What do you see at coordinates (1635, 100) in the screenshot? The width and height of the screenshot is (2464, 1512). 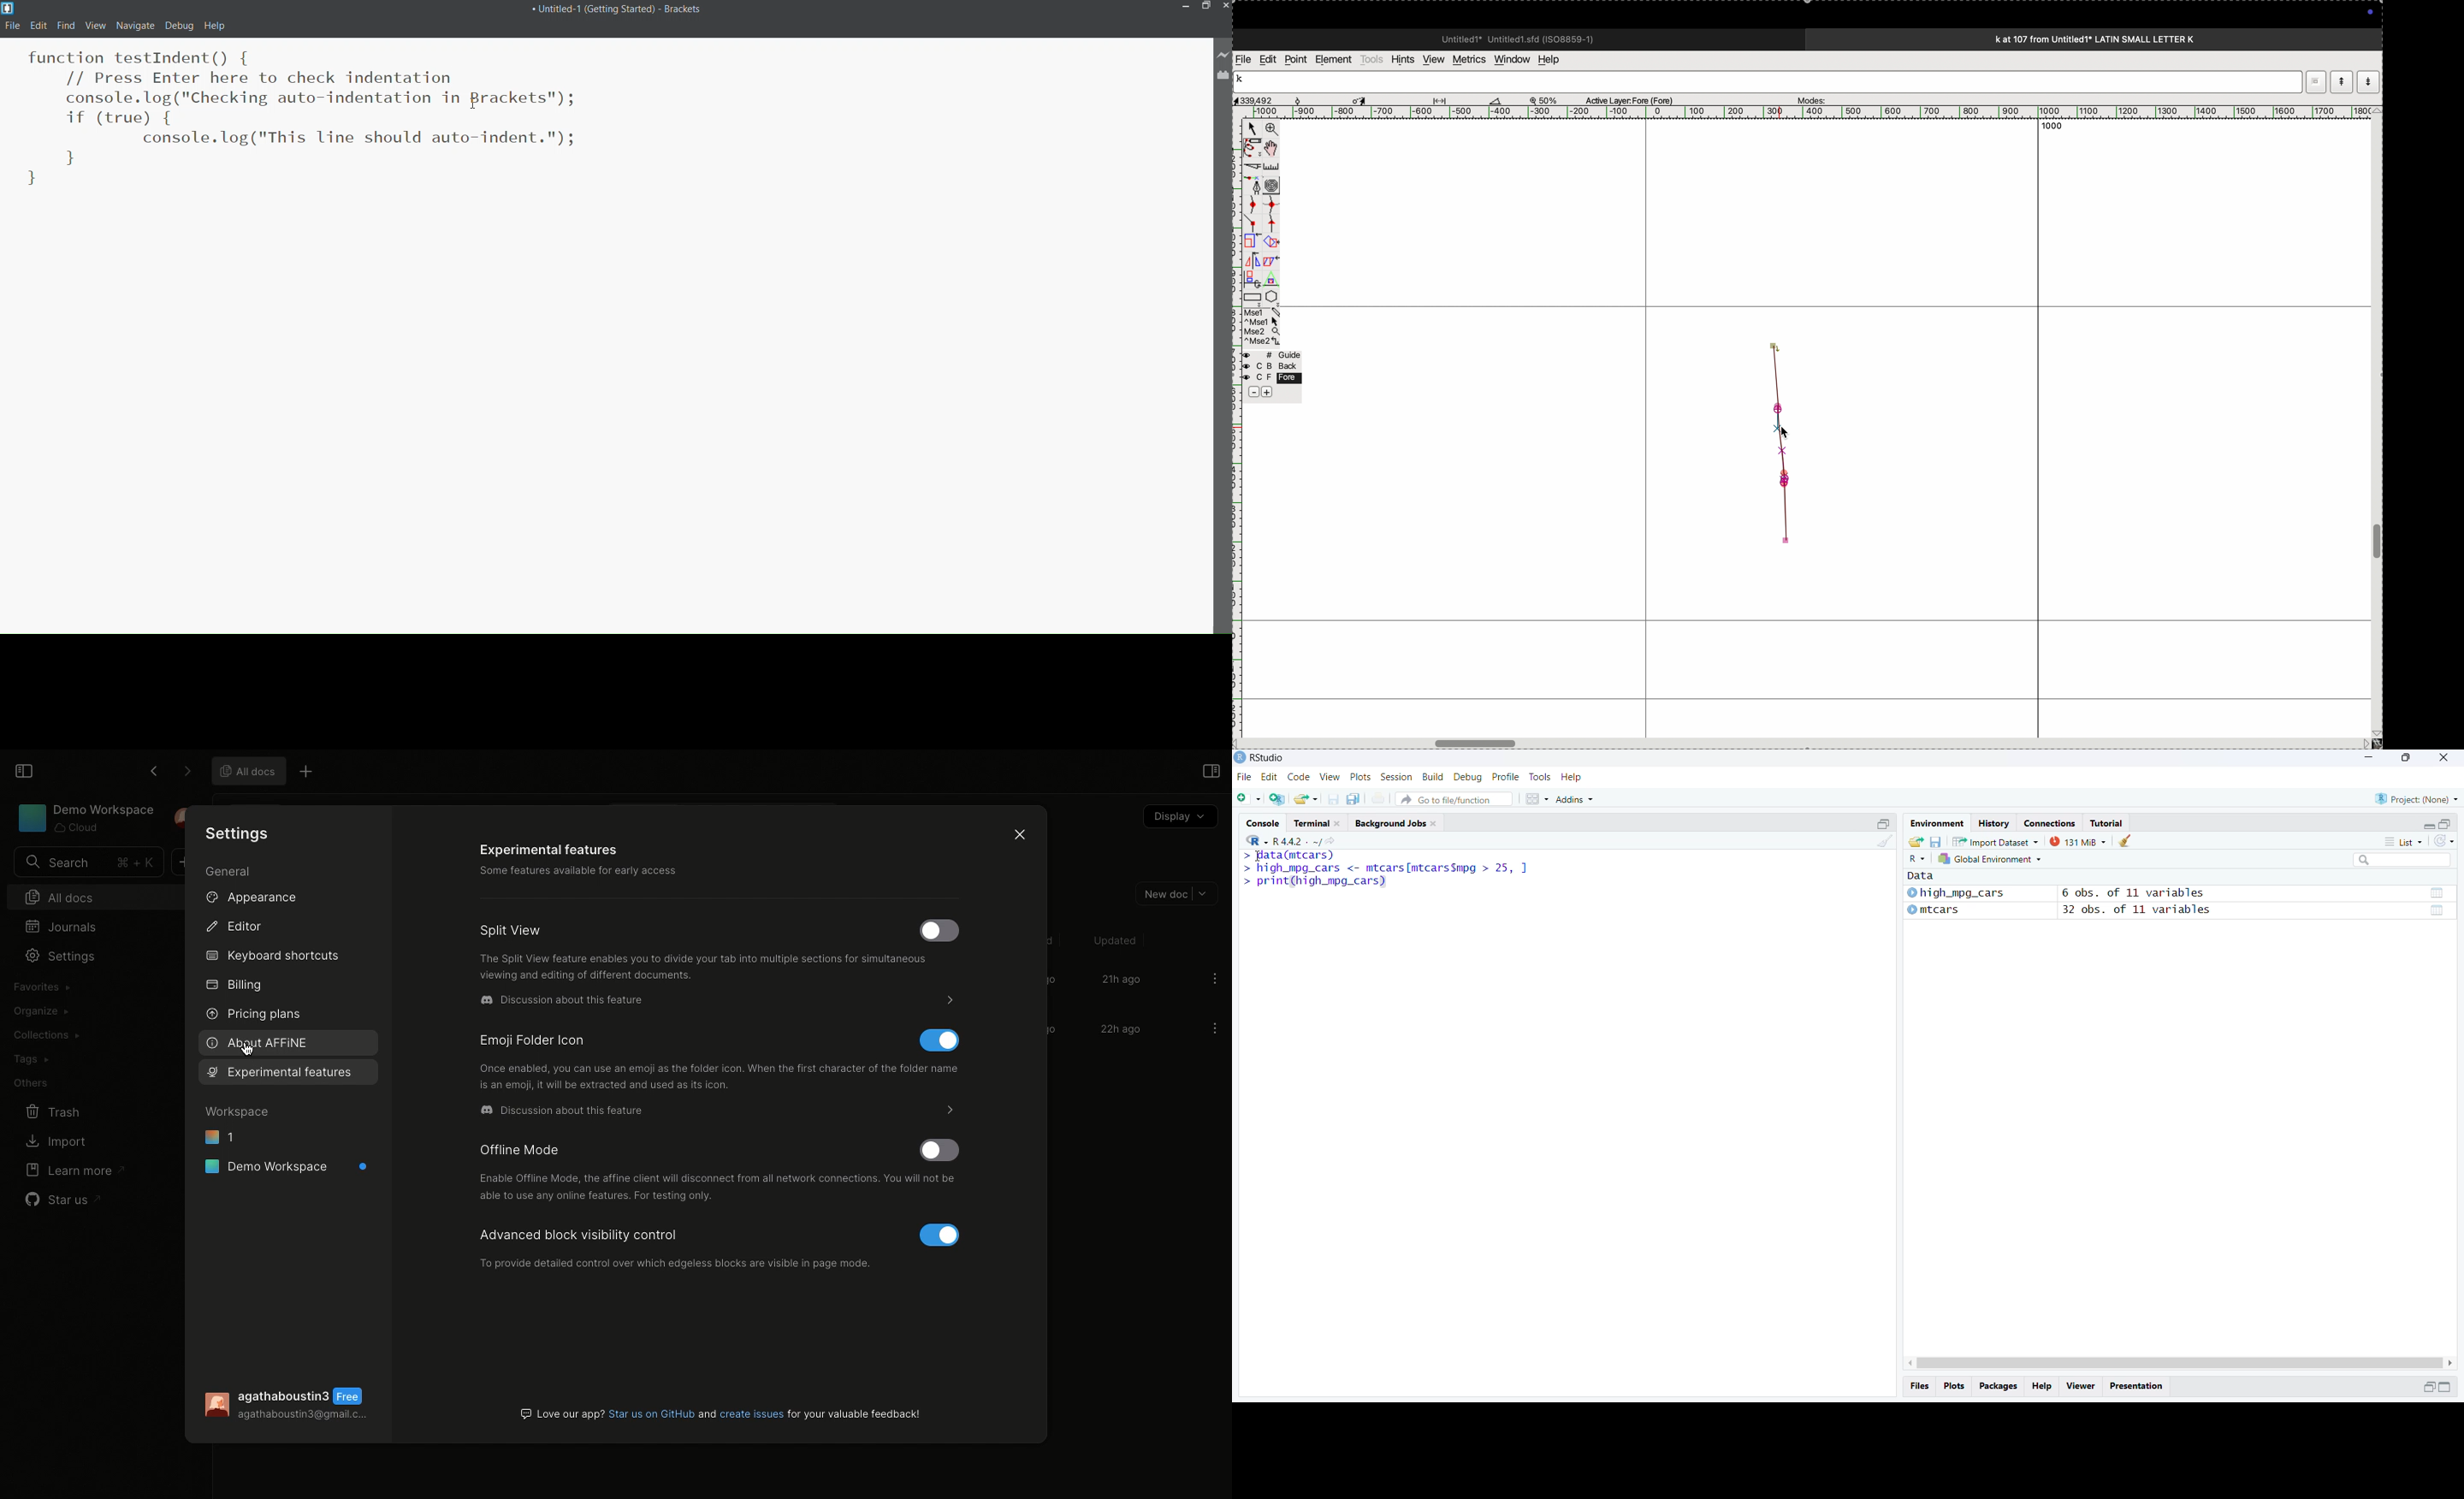 I see `active kayer` at bounding box center [1635, 100].